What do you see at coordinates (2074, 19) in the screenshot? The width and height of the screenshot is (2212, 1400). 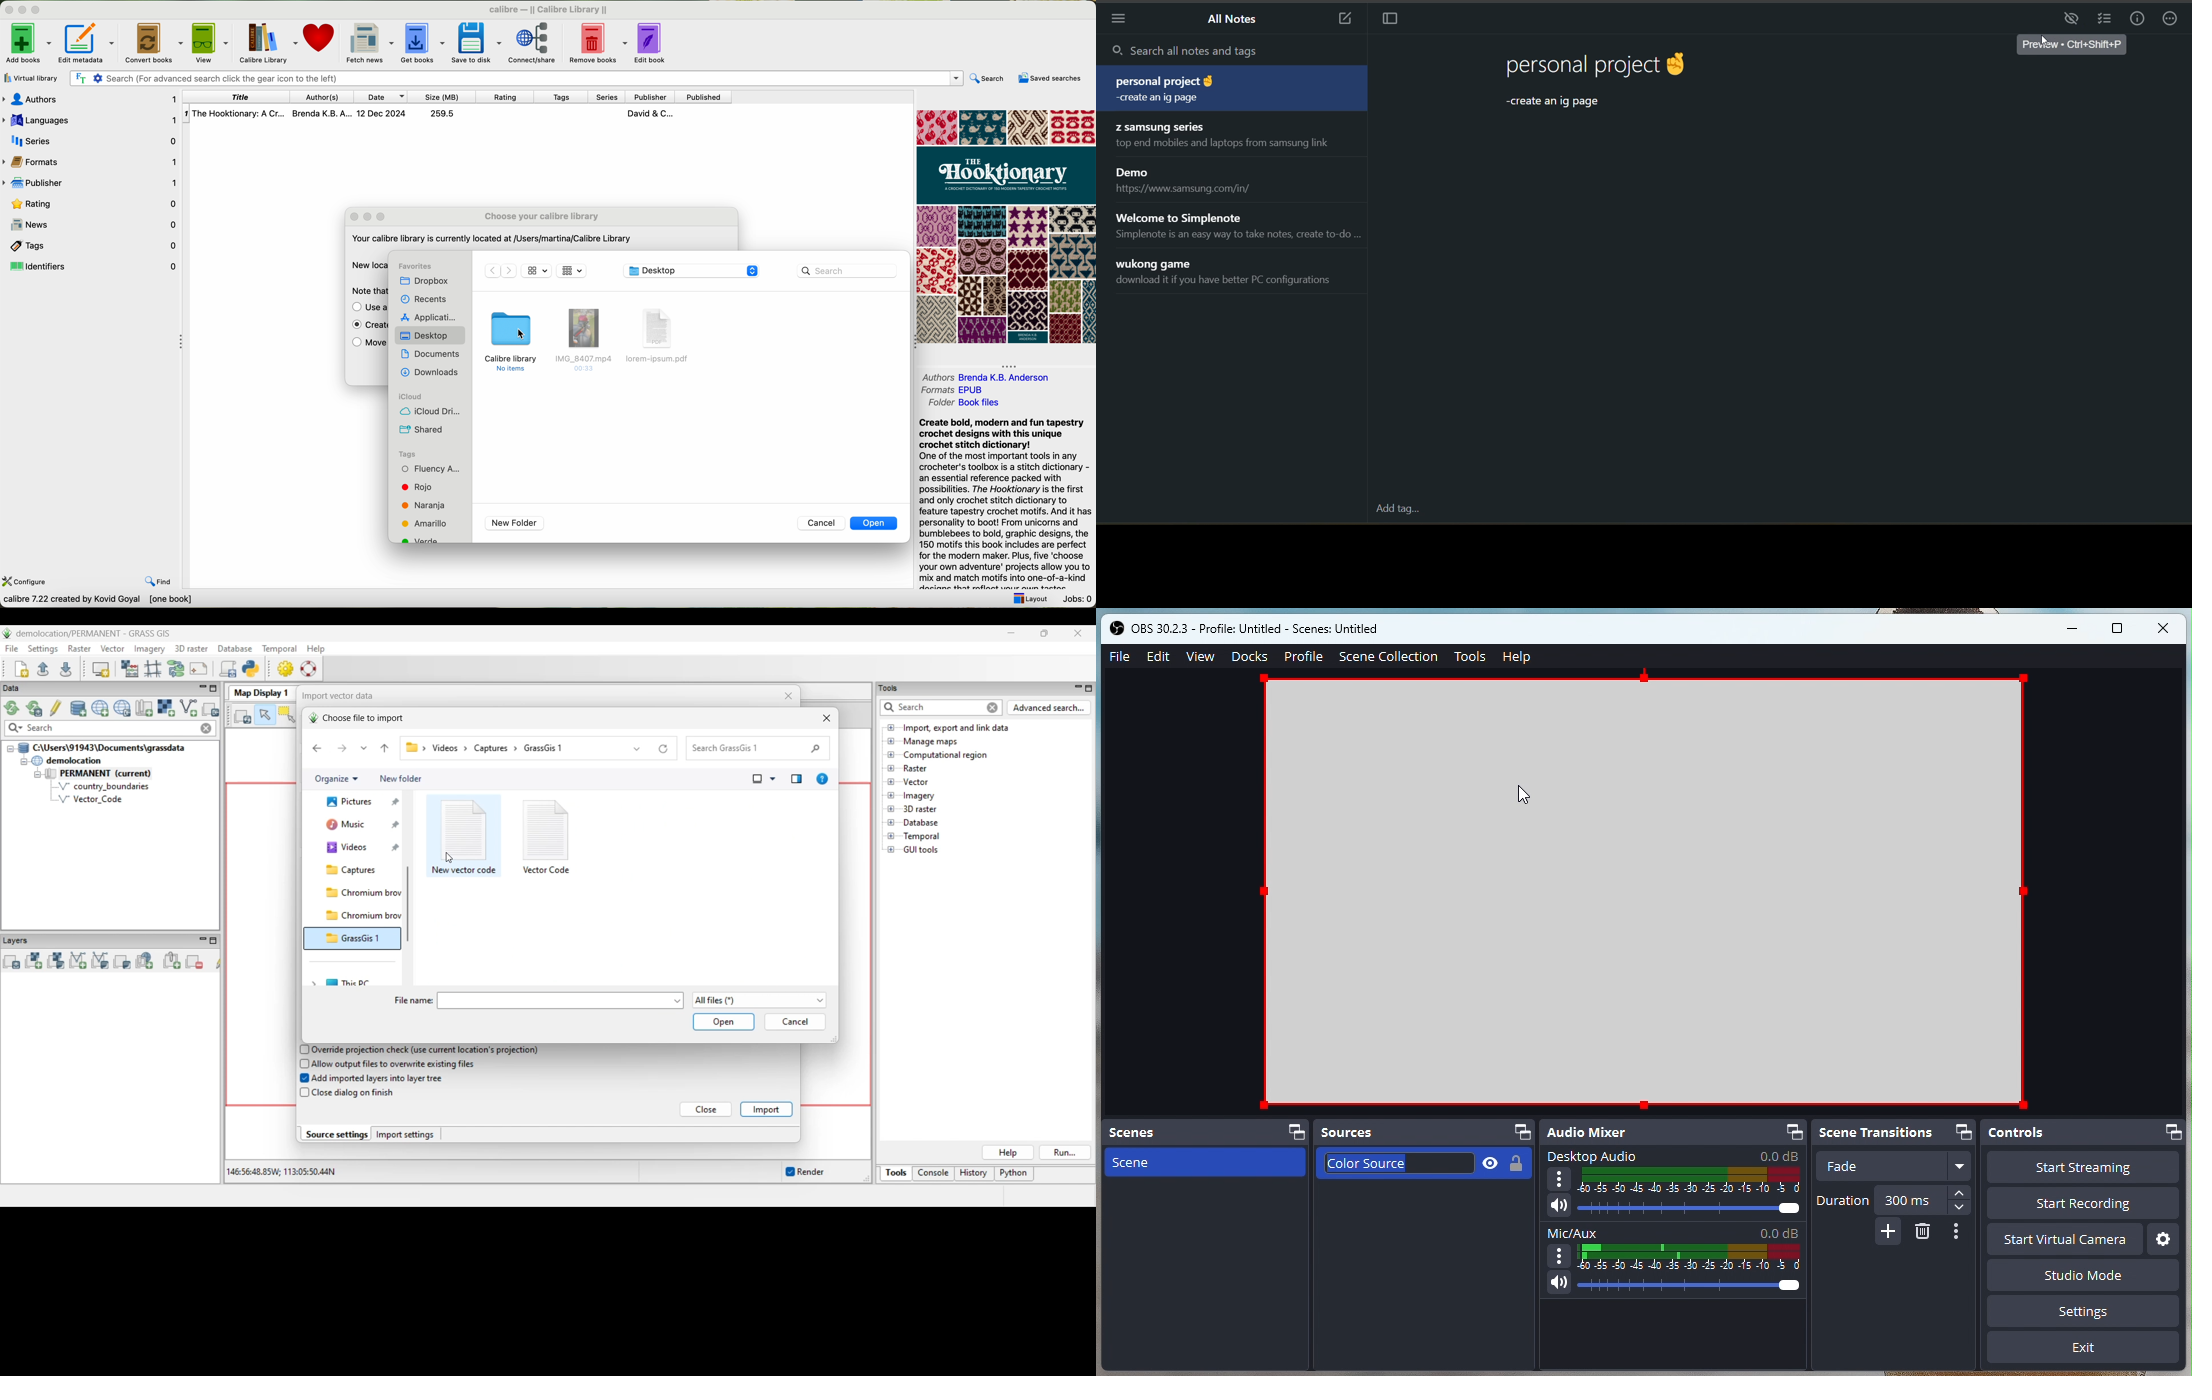 I see `edit` at bounding box center [2074, 19].